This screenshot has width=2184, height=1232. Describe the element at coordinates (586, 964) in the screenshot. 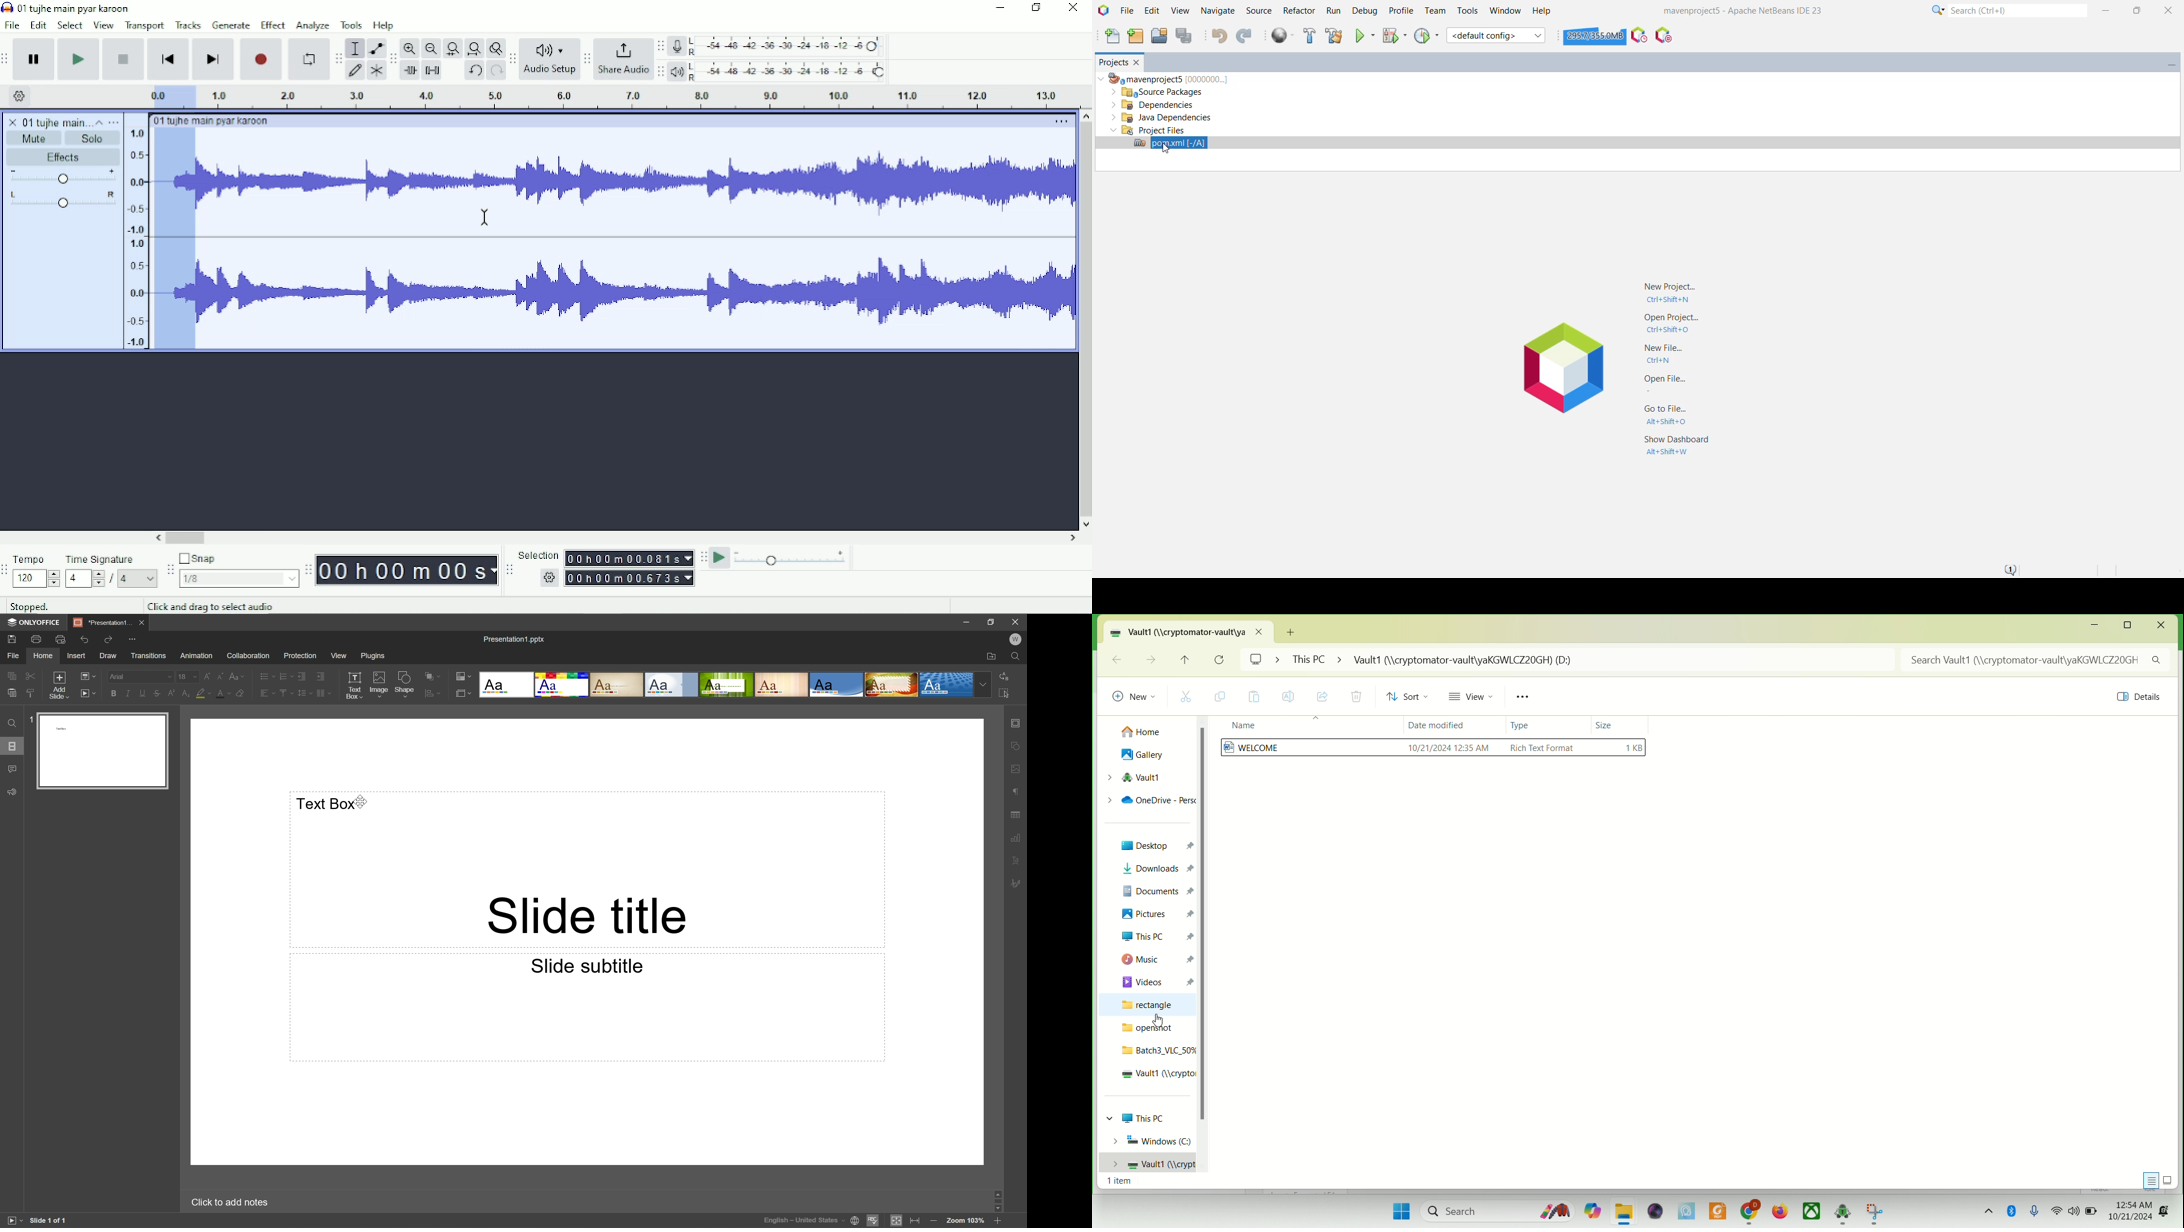

I see `Slide subtitle` at that location.